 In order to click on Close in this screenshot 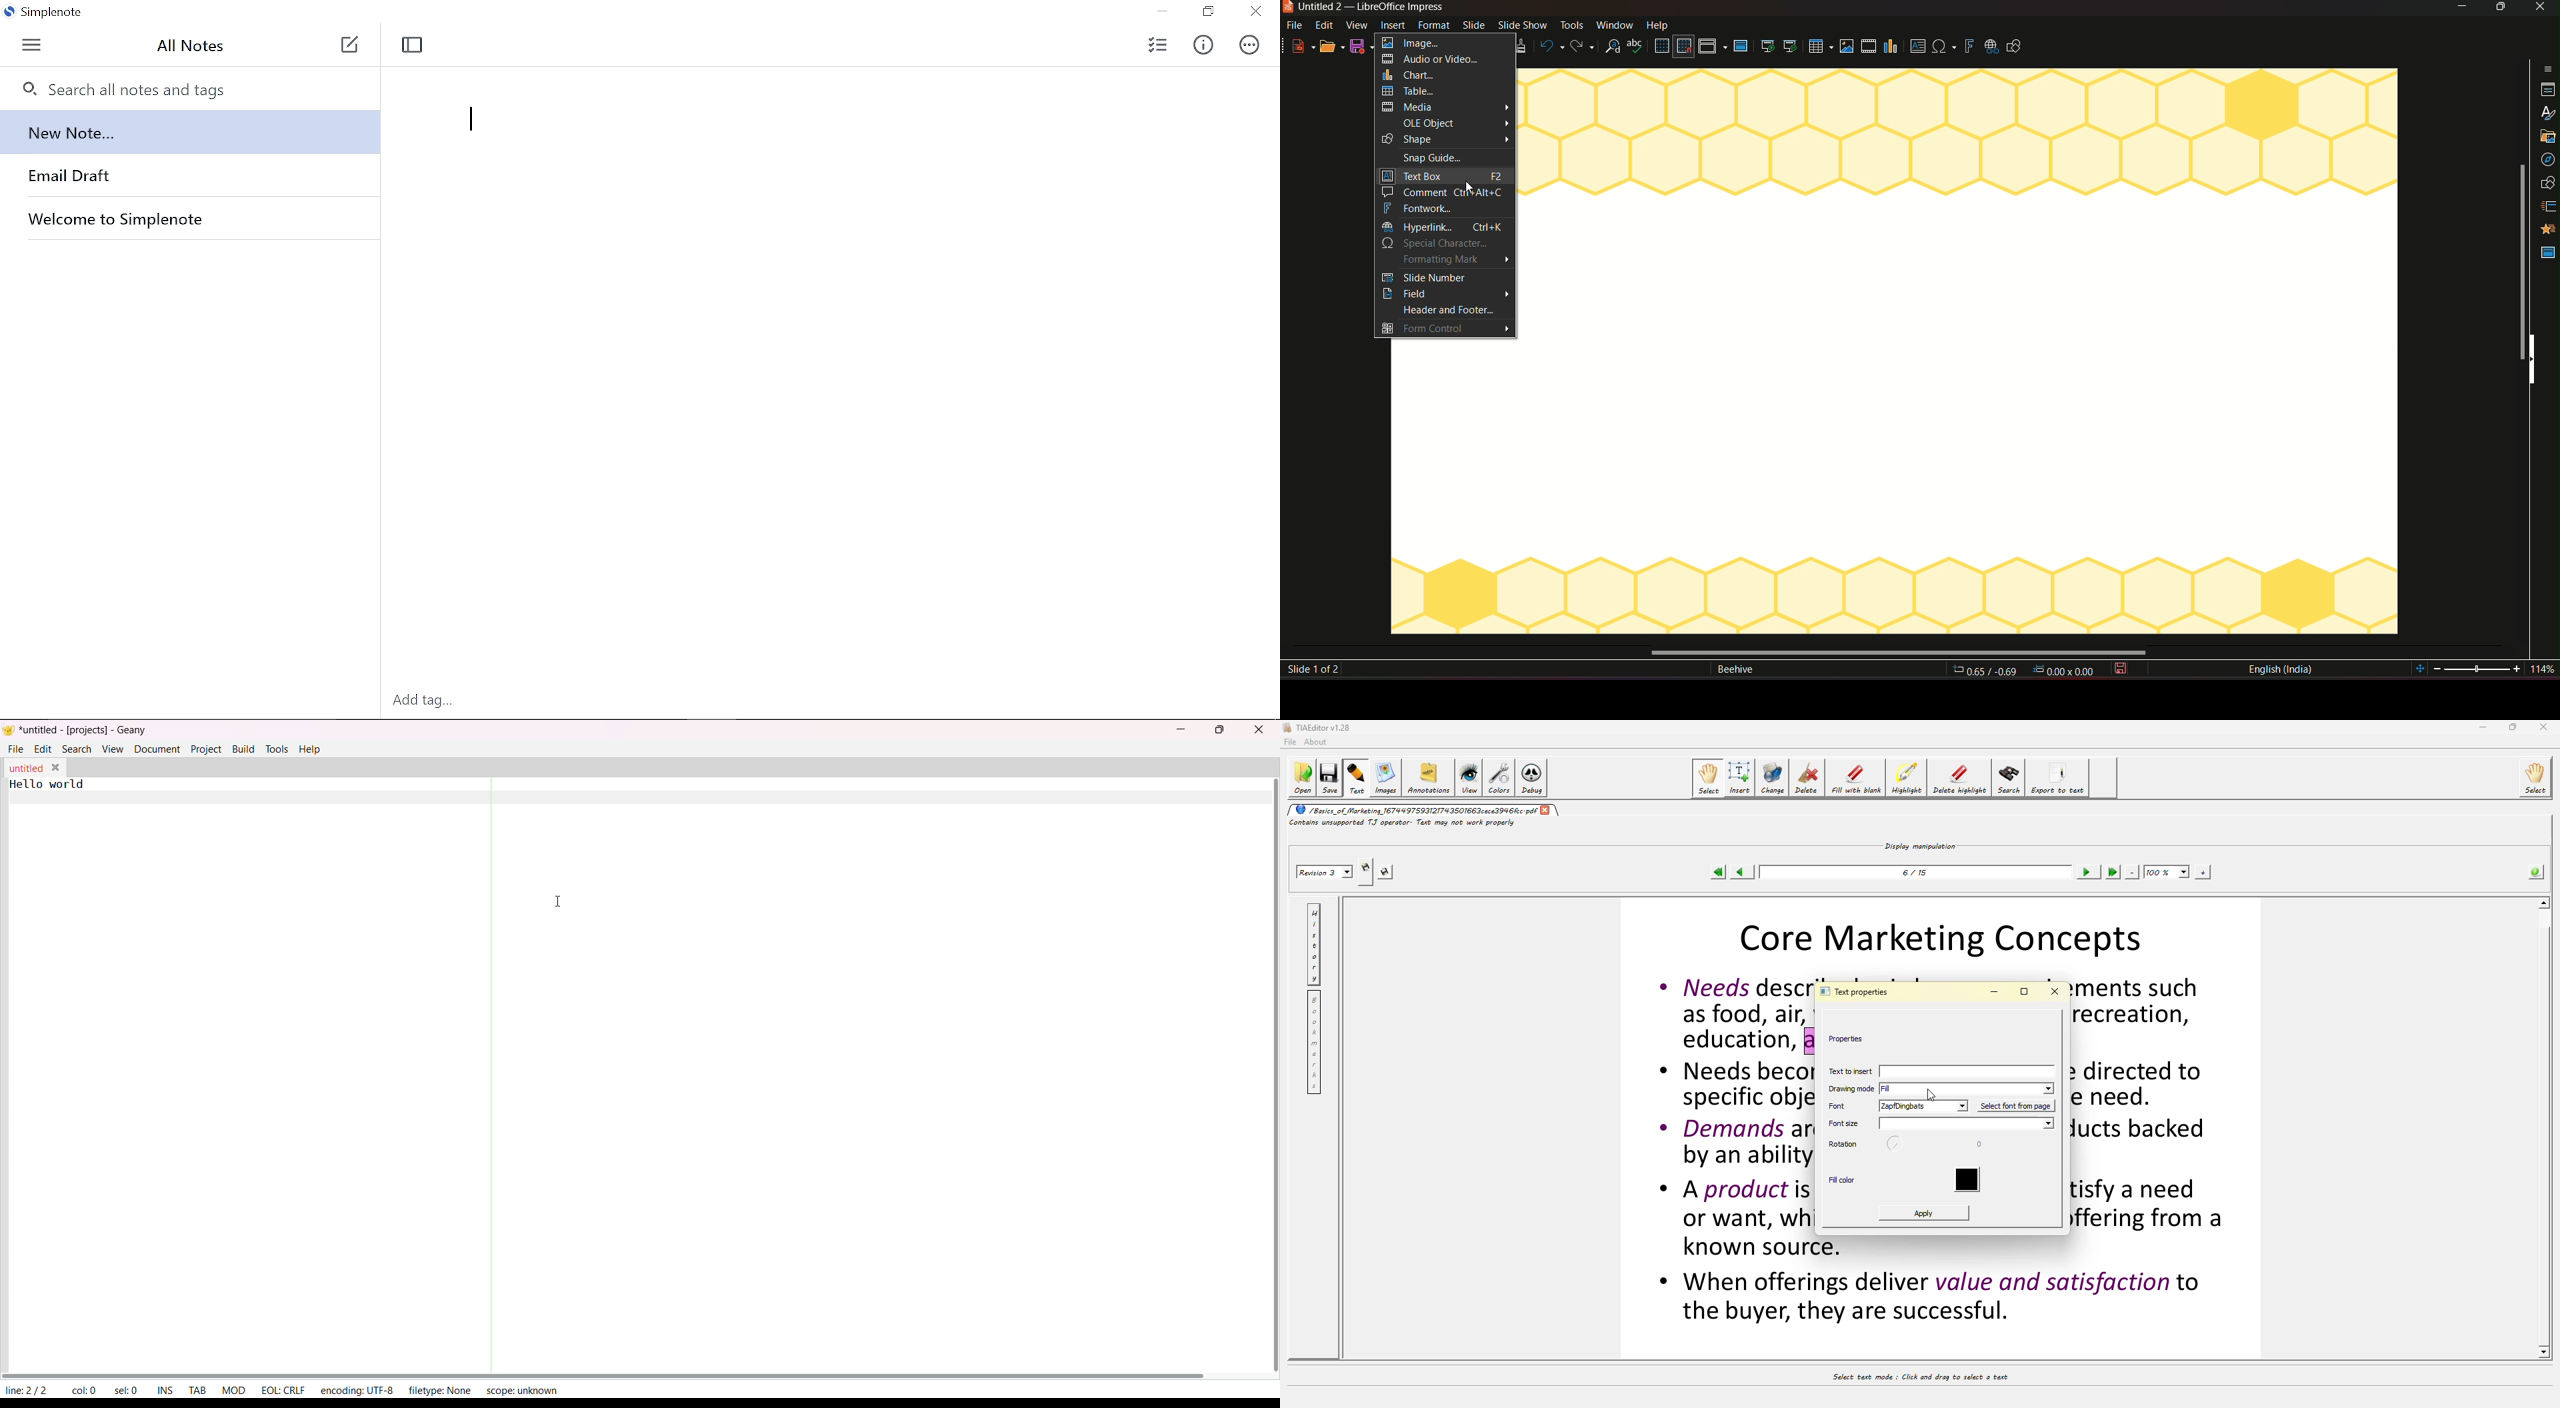, I will do `click(1256, 13)`.